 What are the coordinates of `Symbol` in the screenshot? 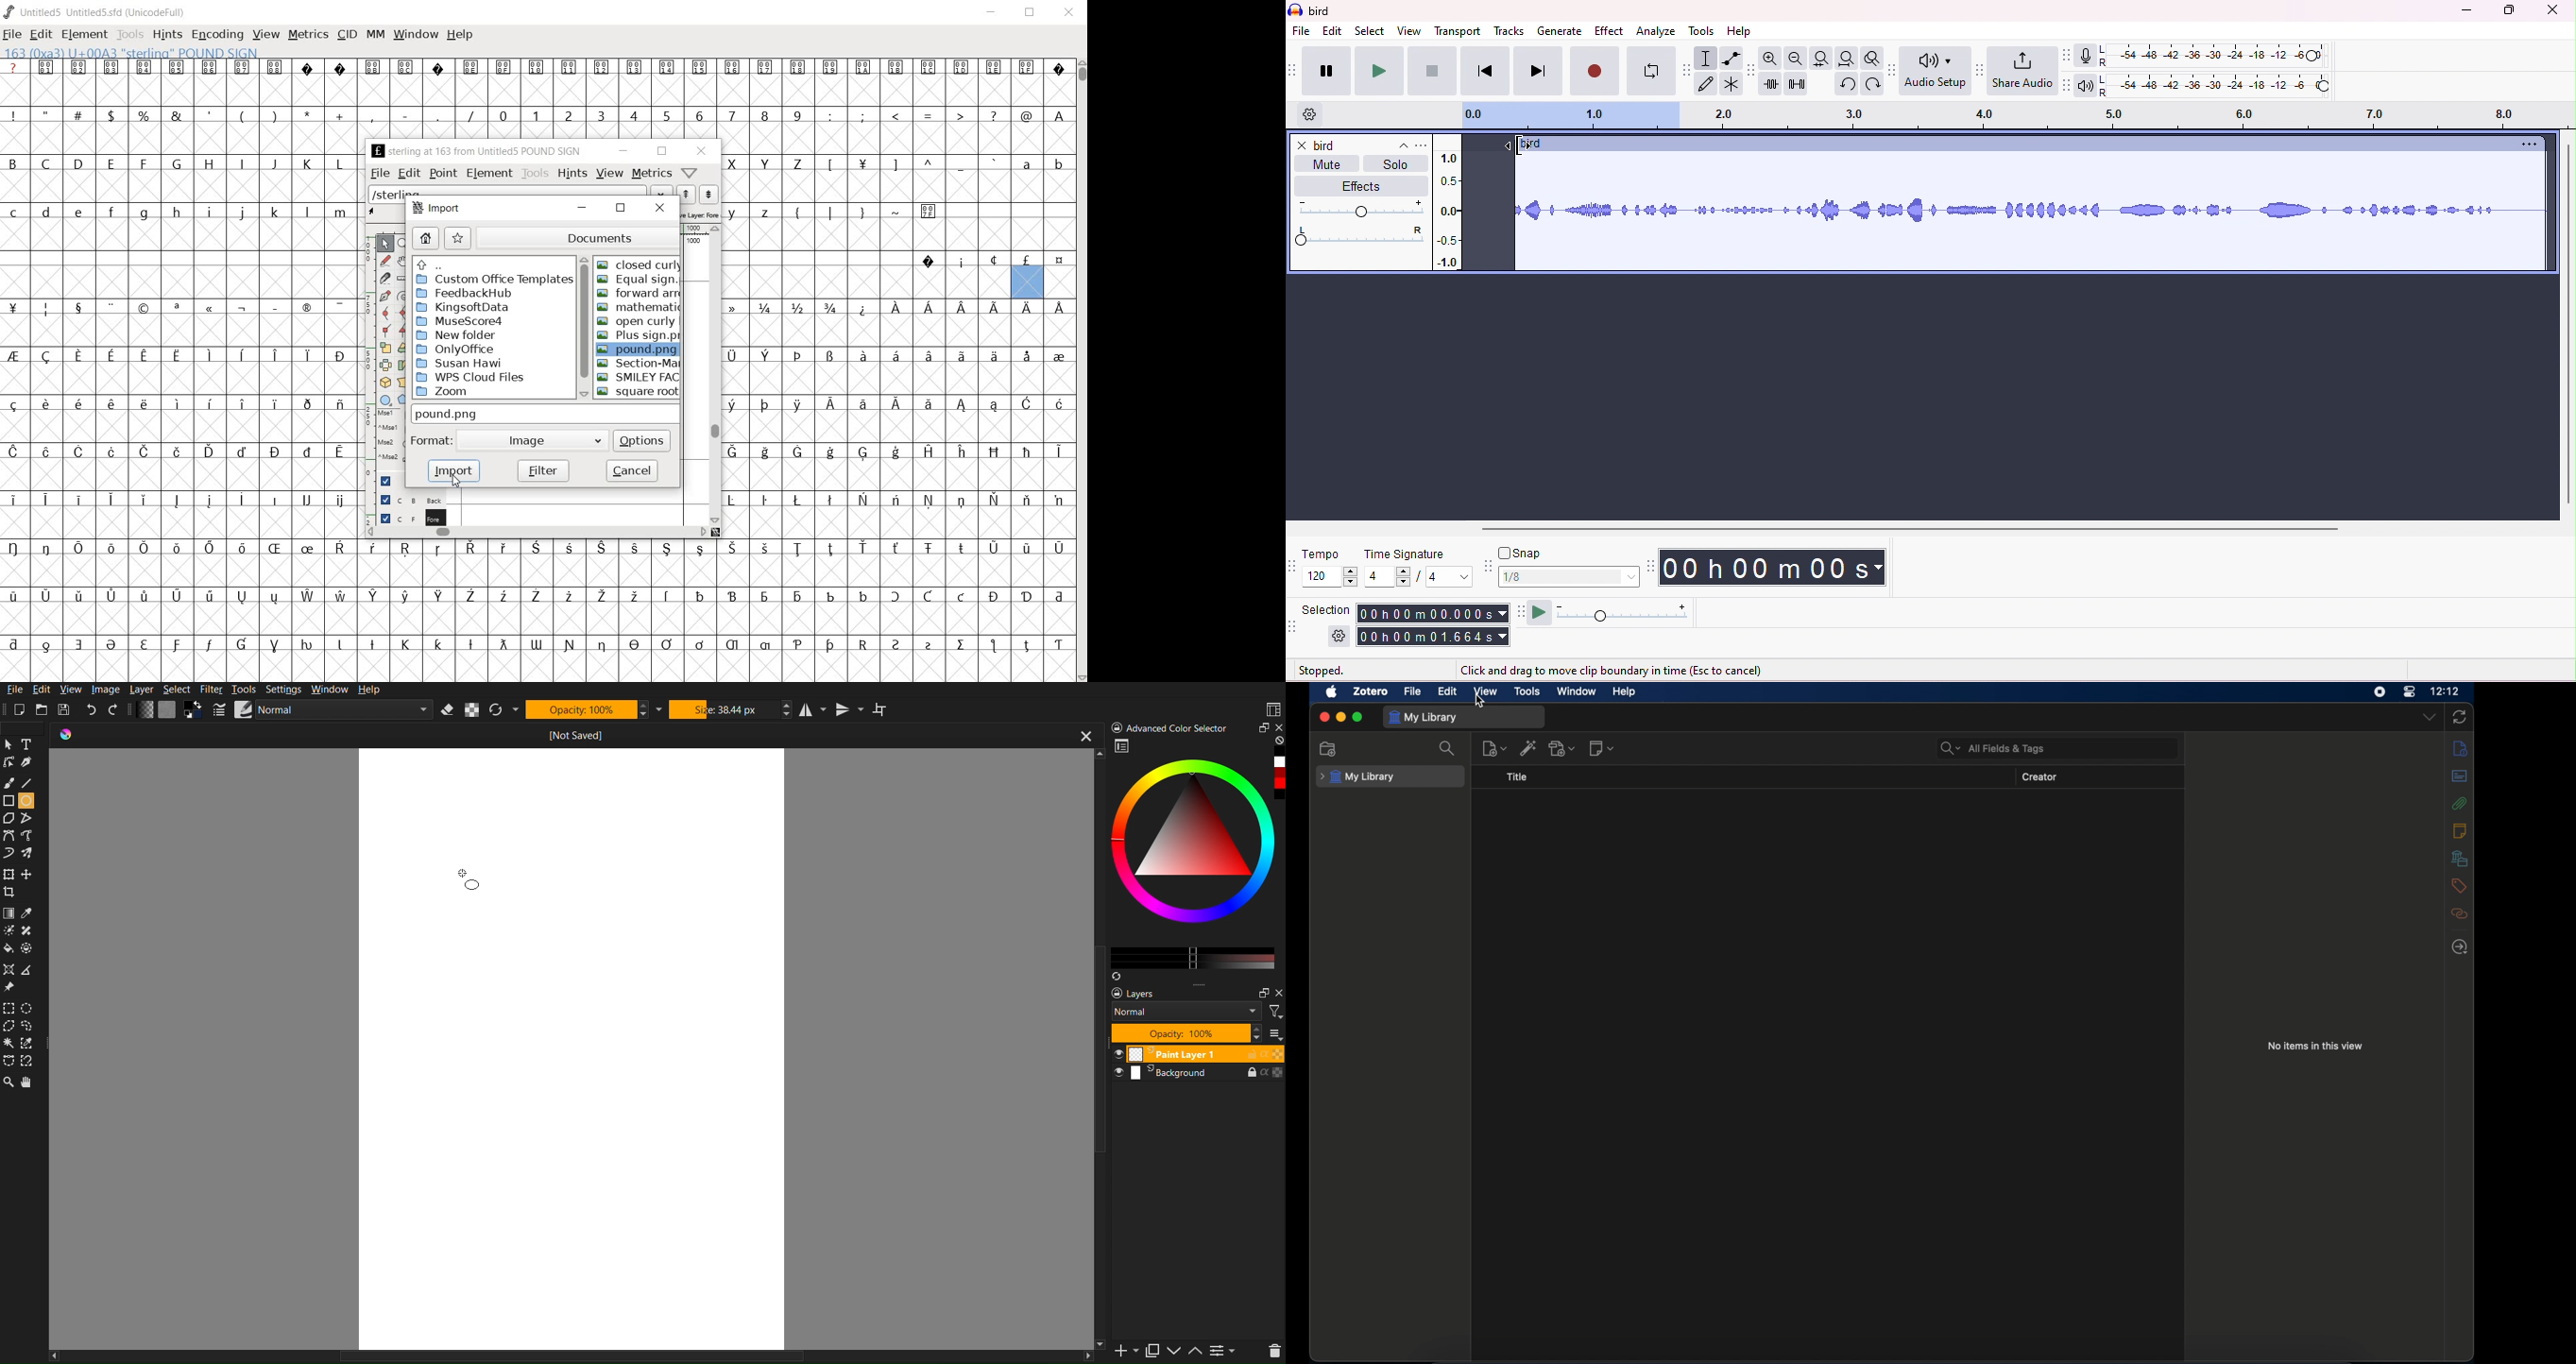 It's located at (896, 453).